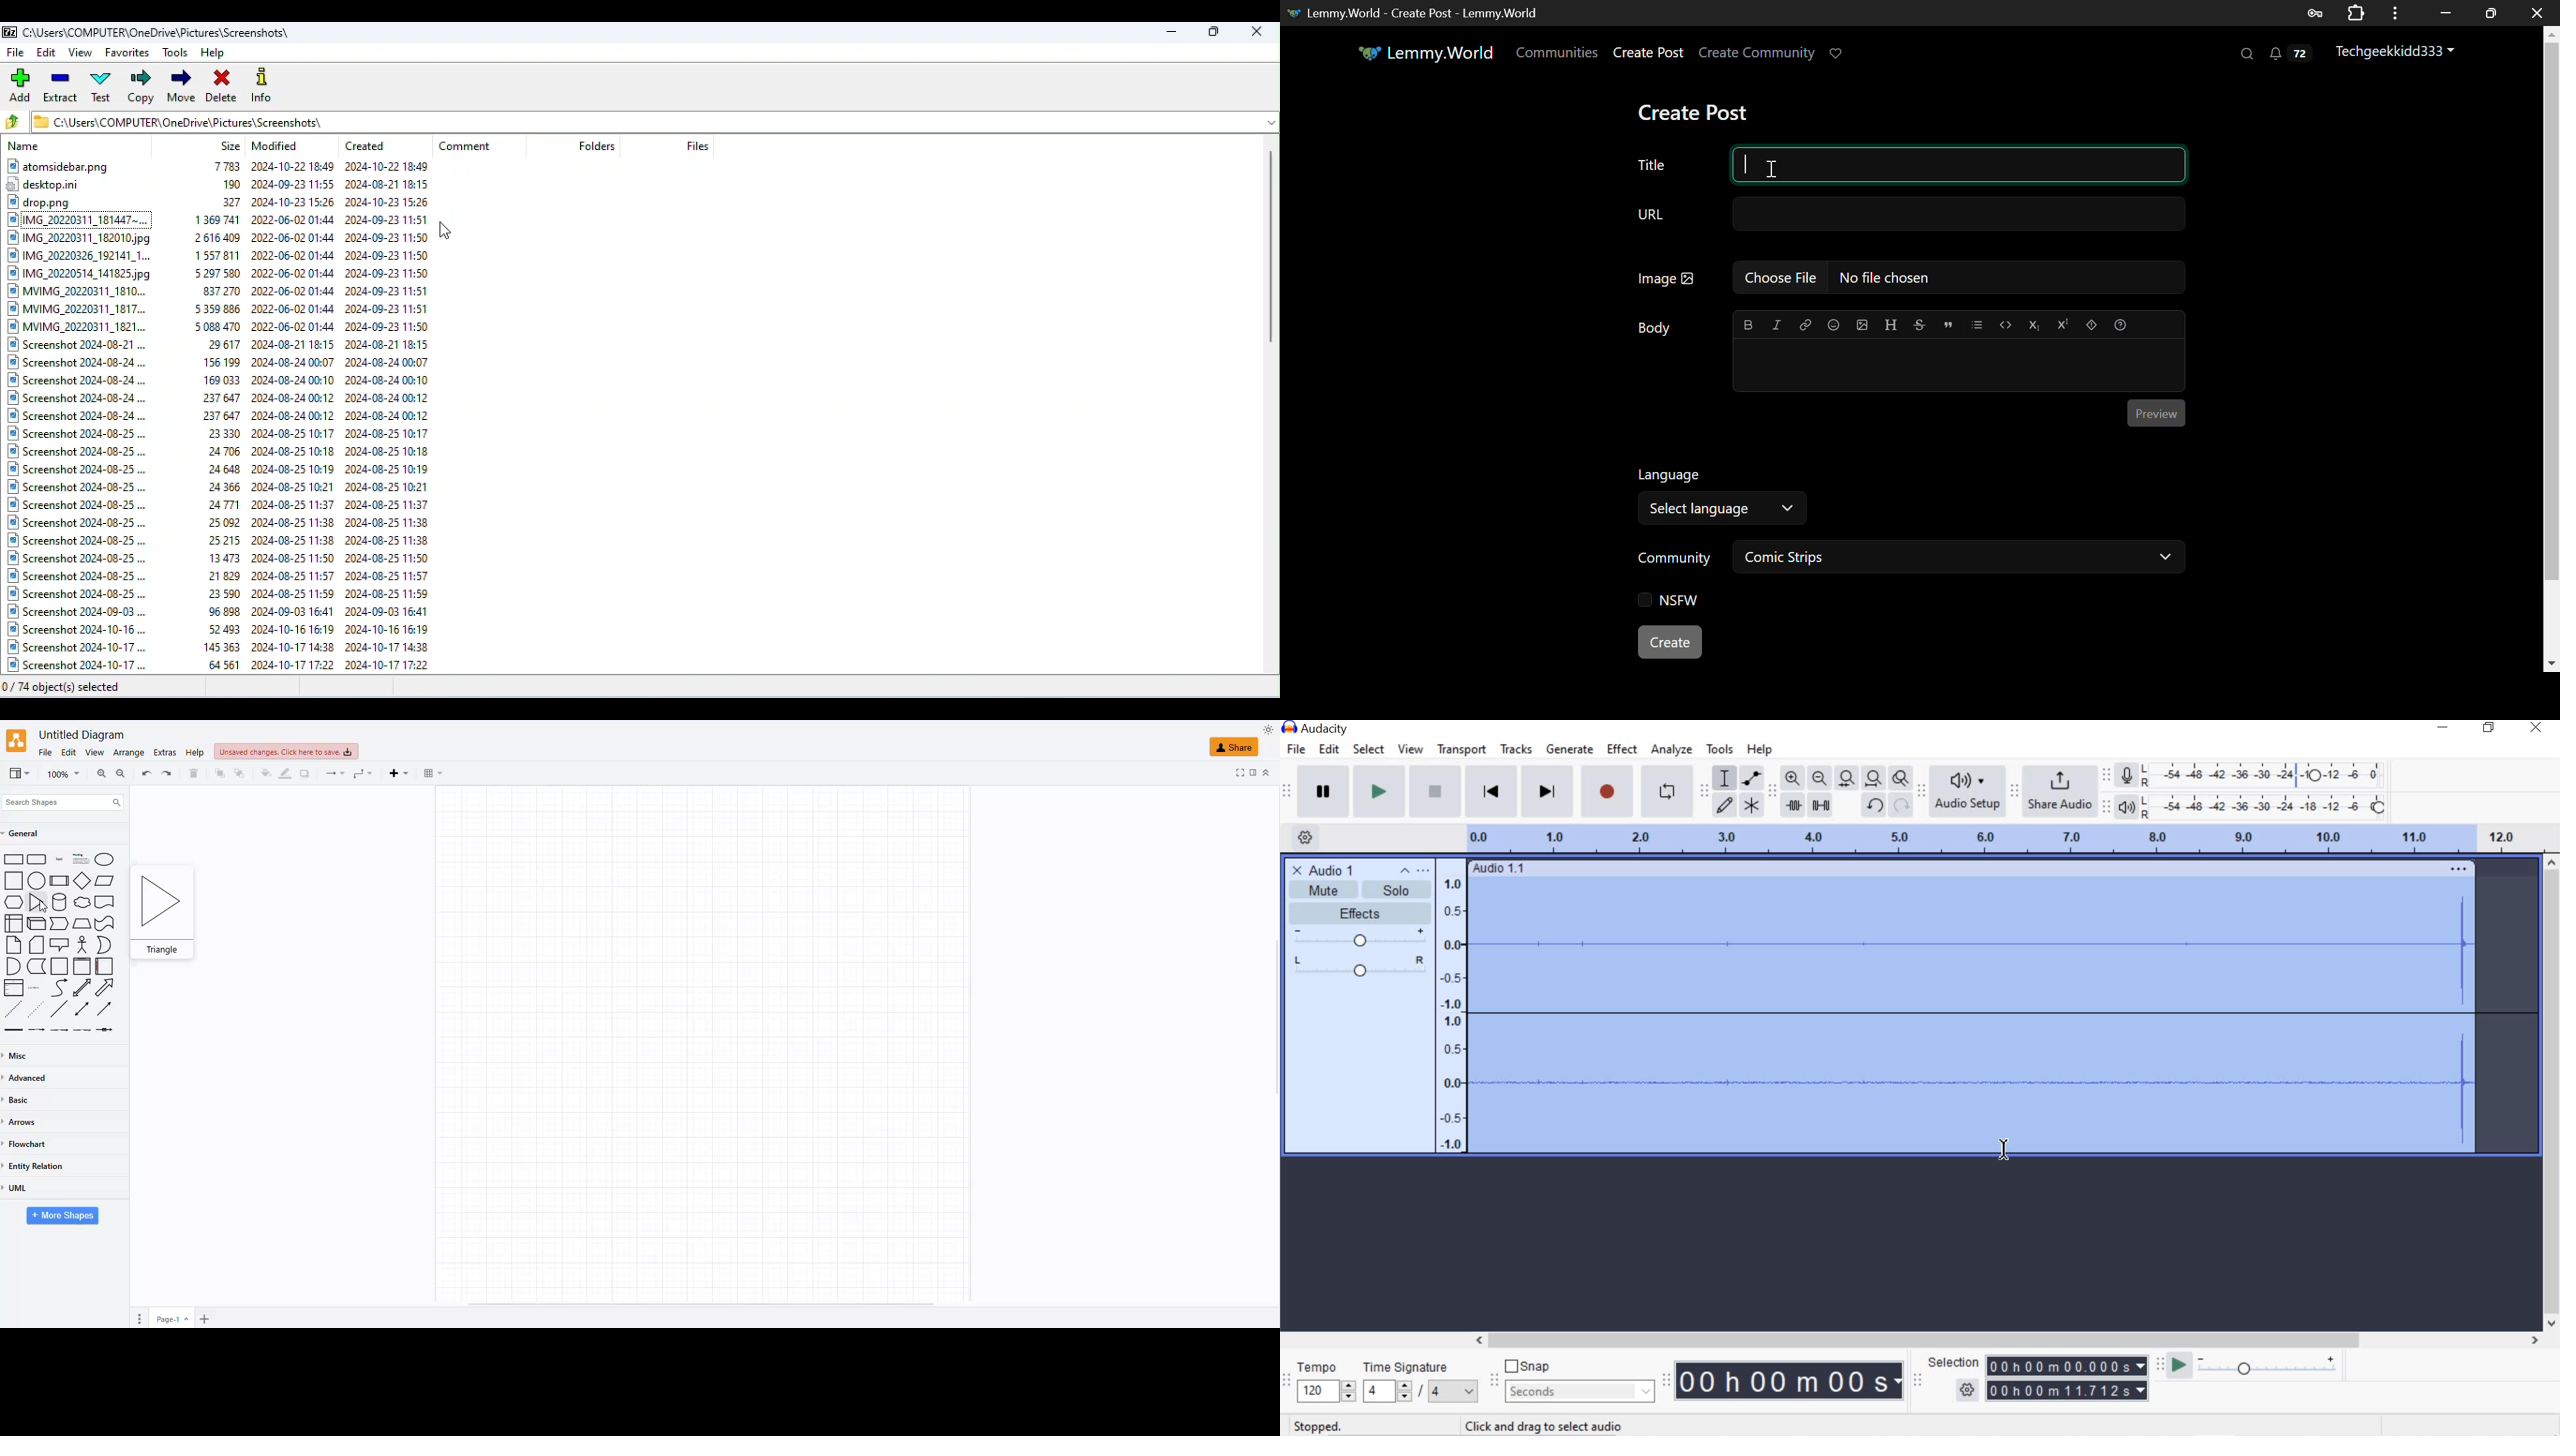  Describe the element at coordinates (1253, 774) in the screenshot. I see `format` at that location.